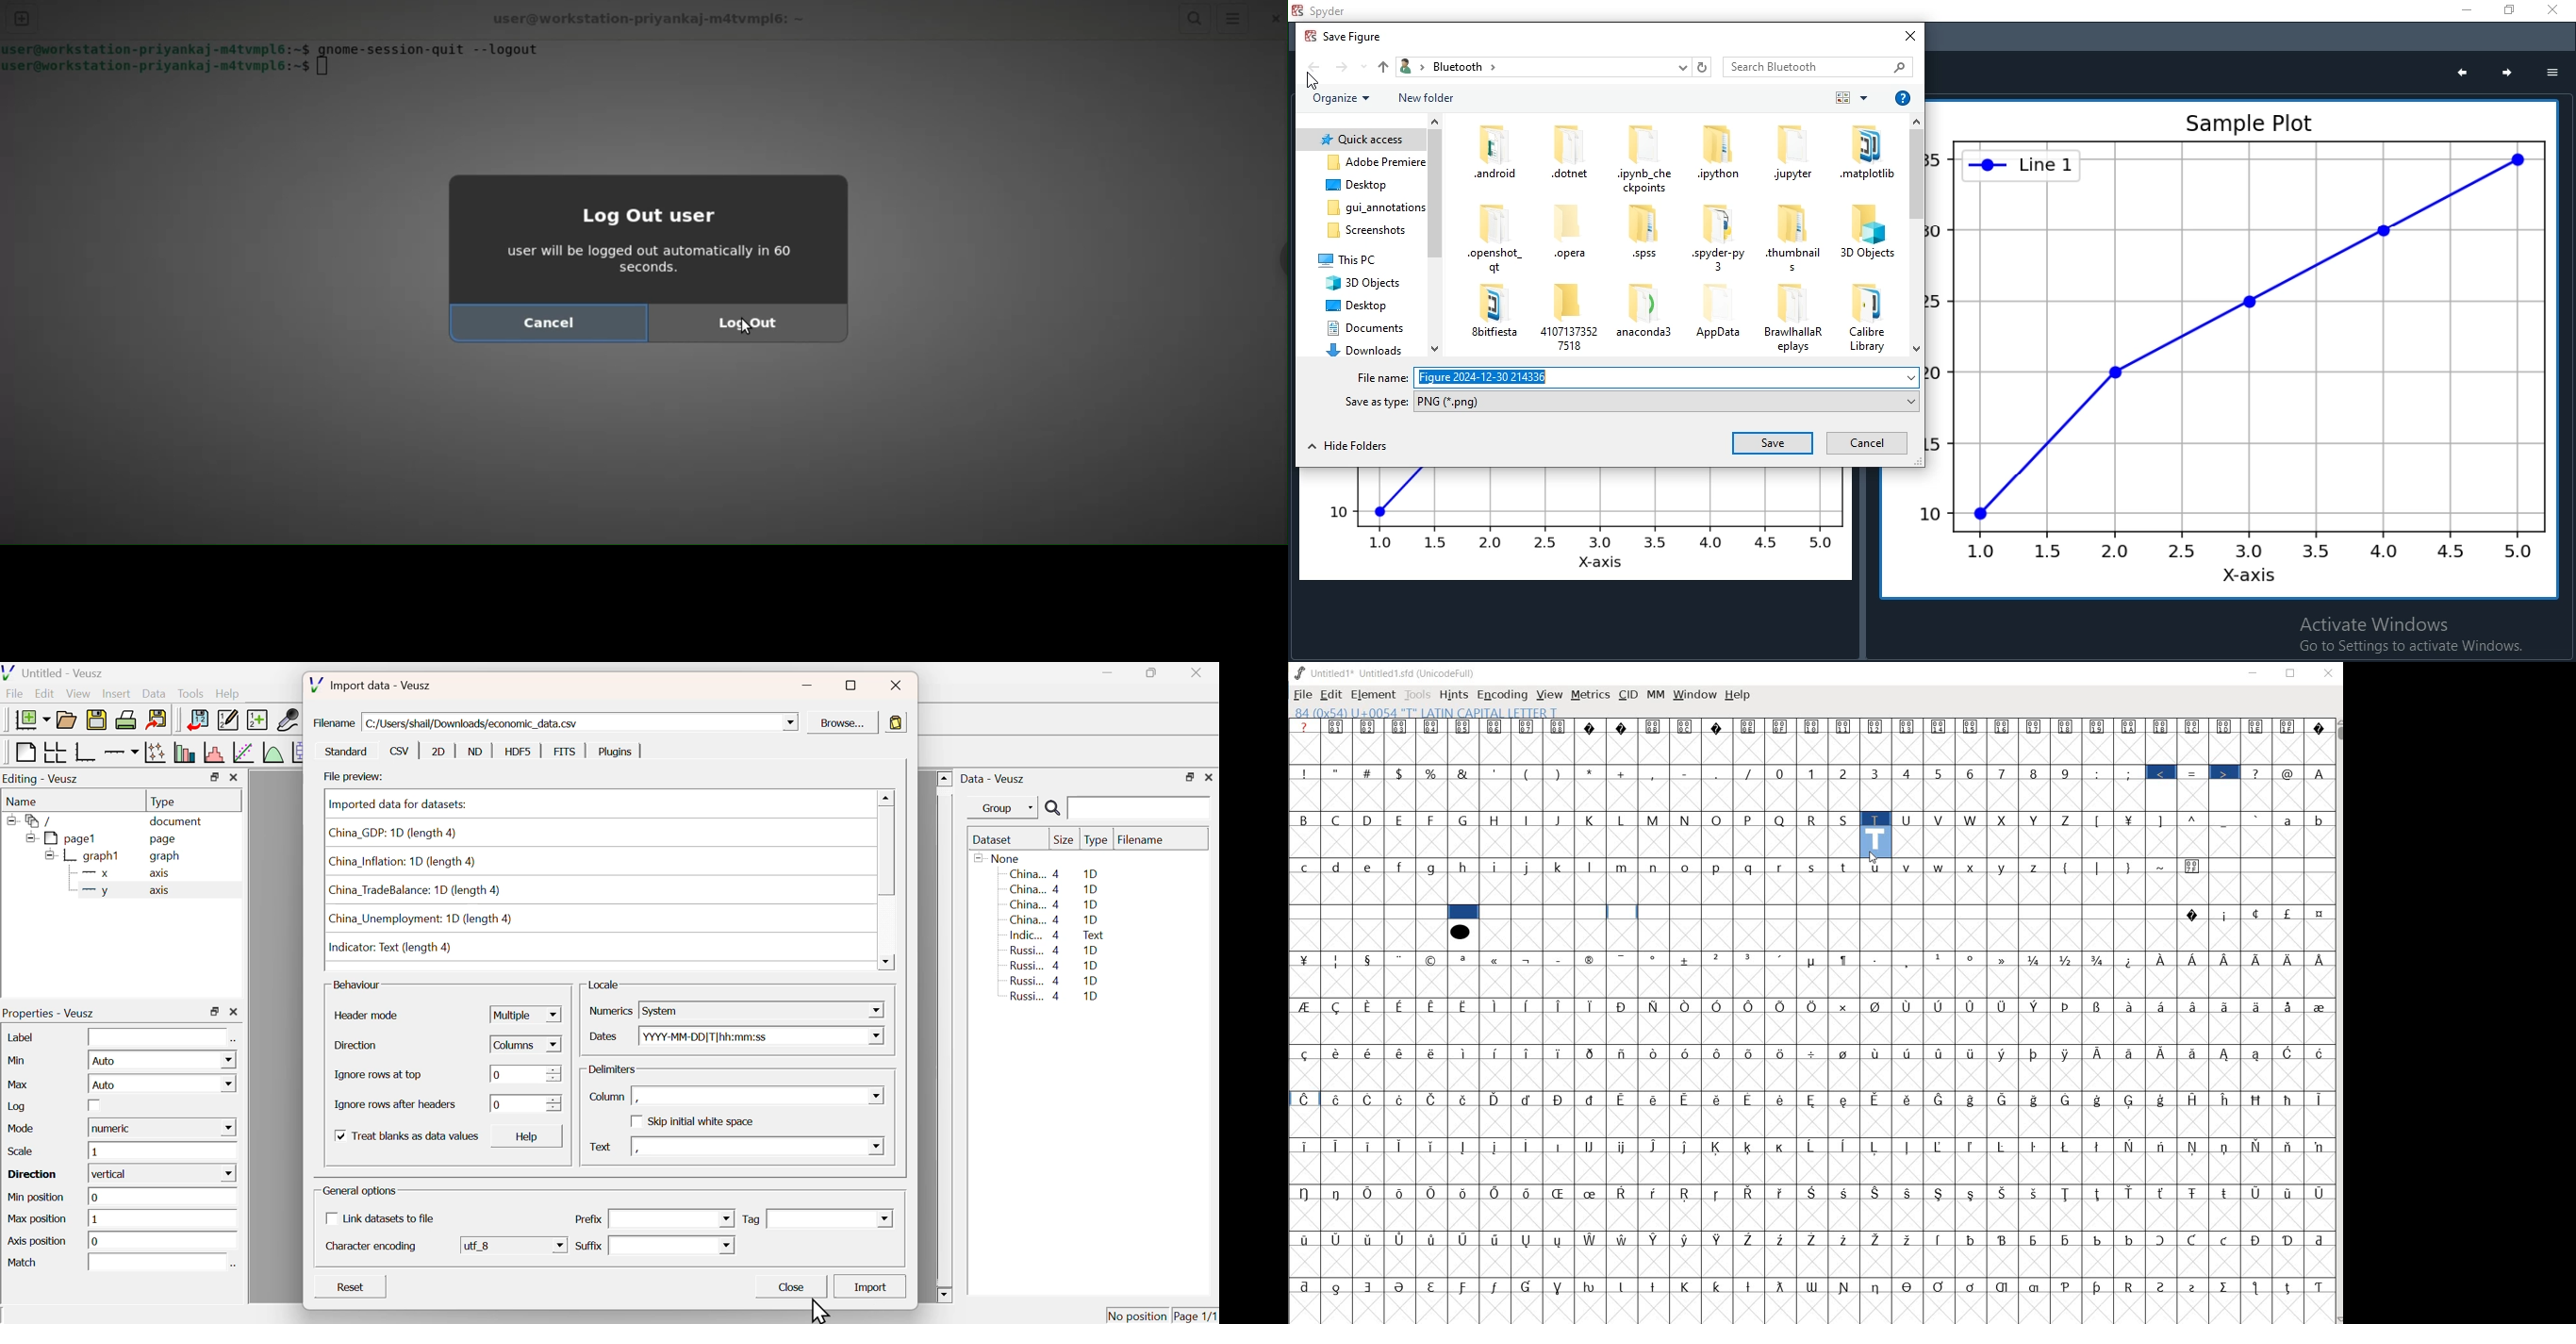 The width and height of the screenshot is (2576, 1344). Describe the element at coordinates (1559, 773) in the screenshot. I see `)` at that location.